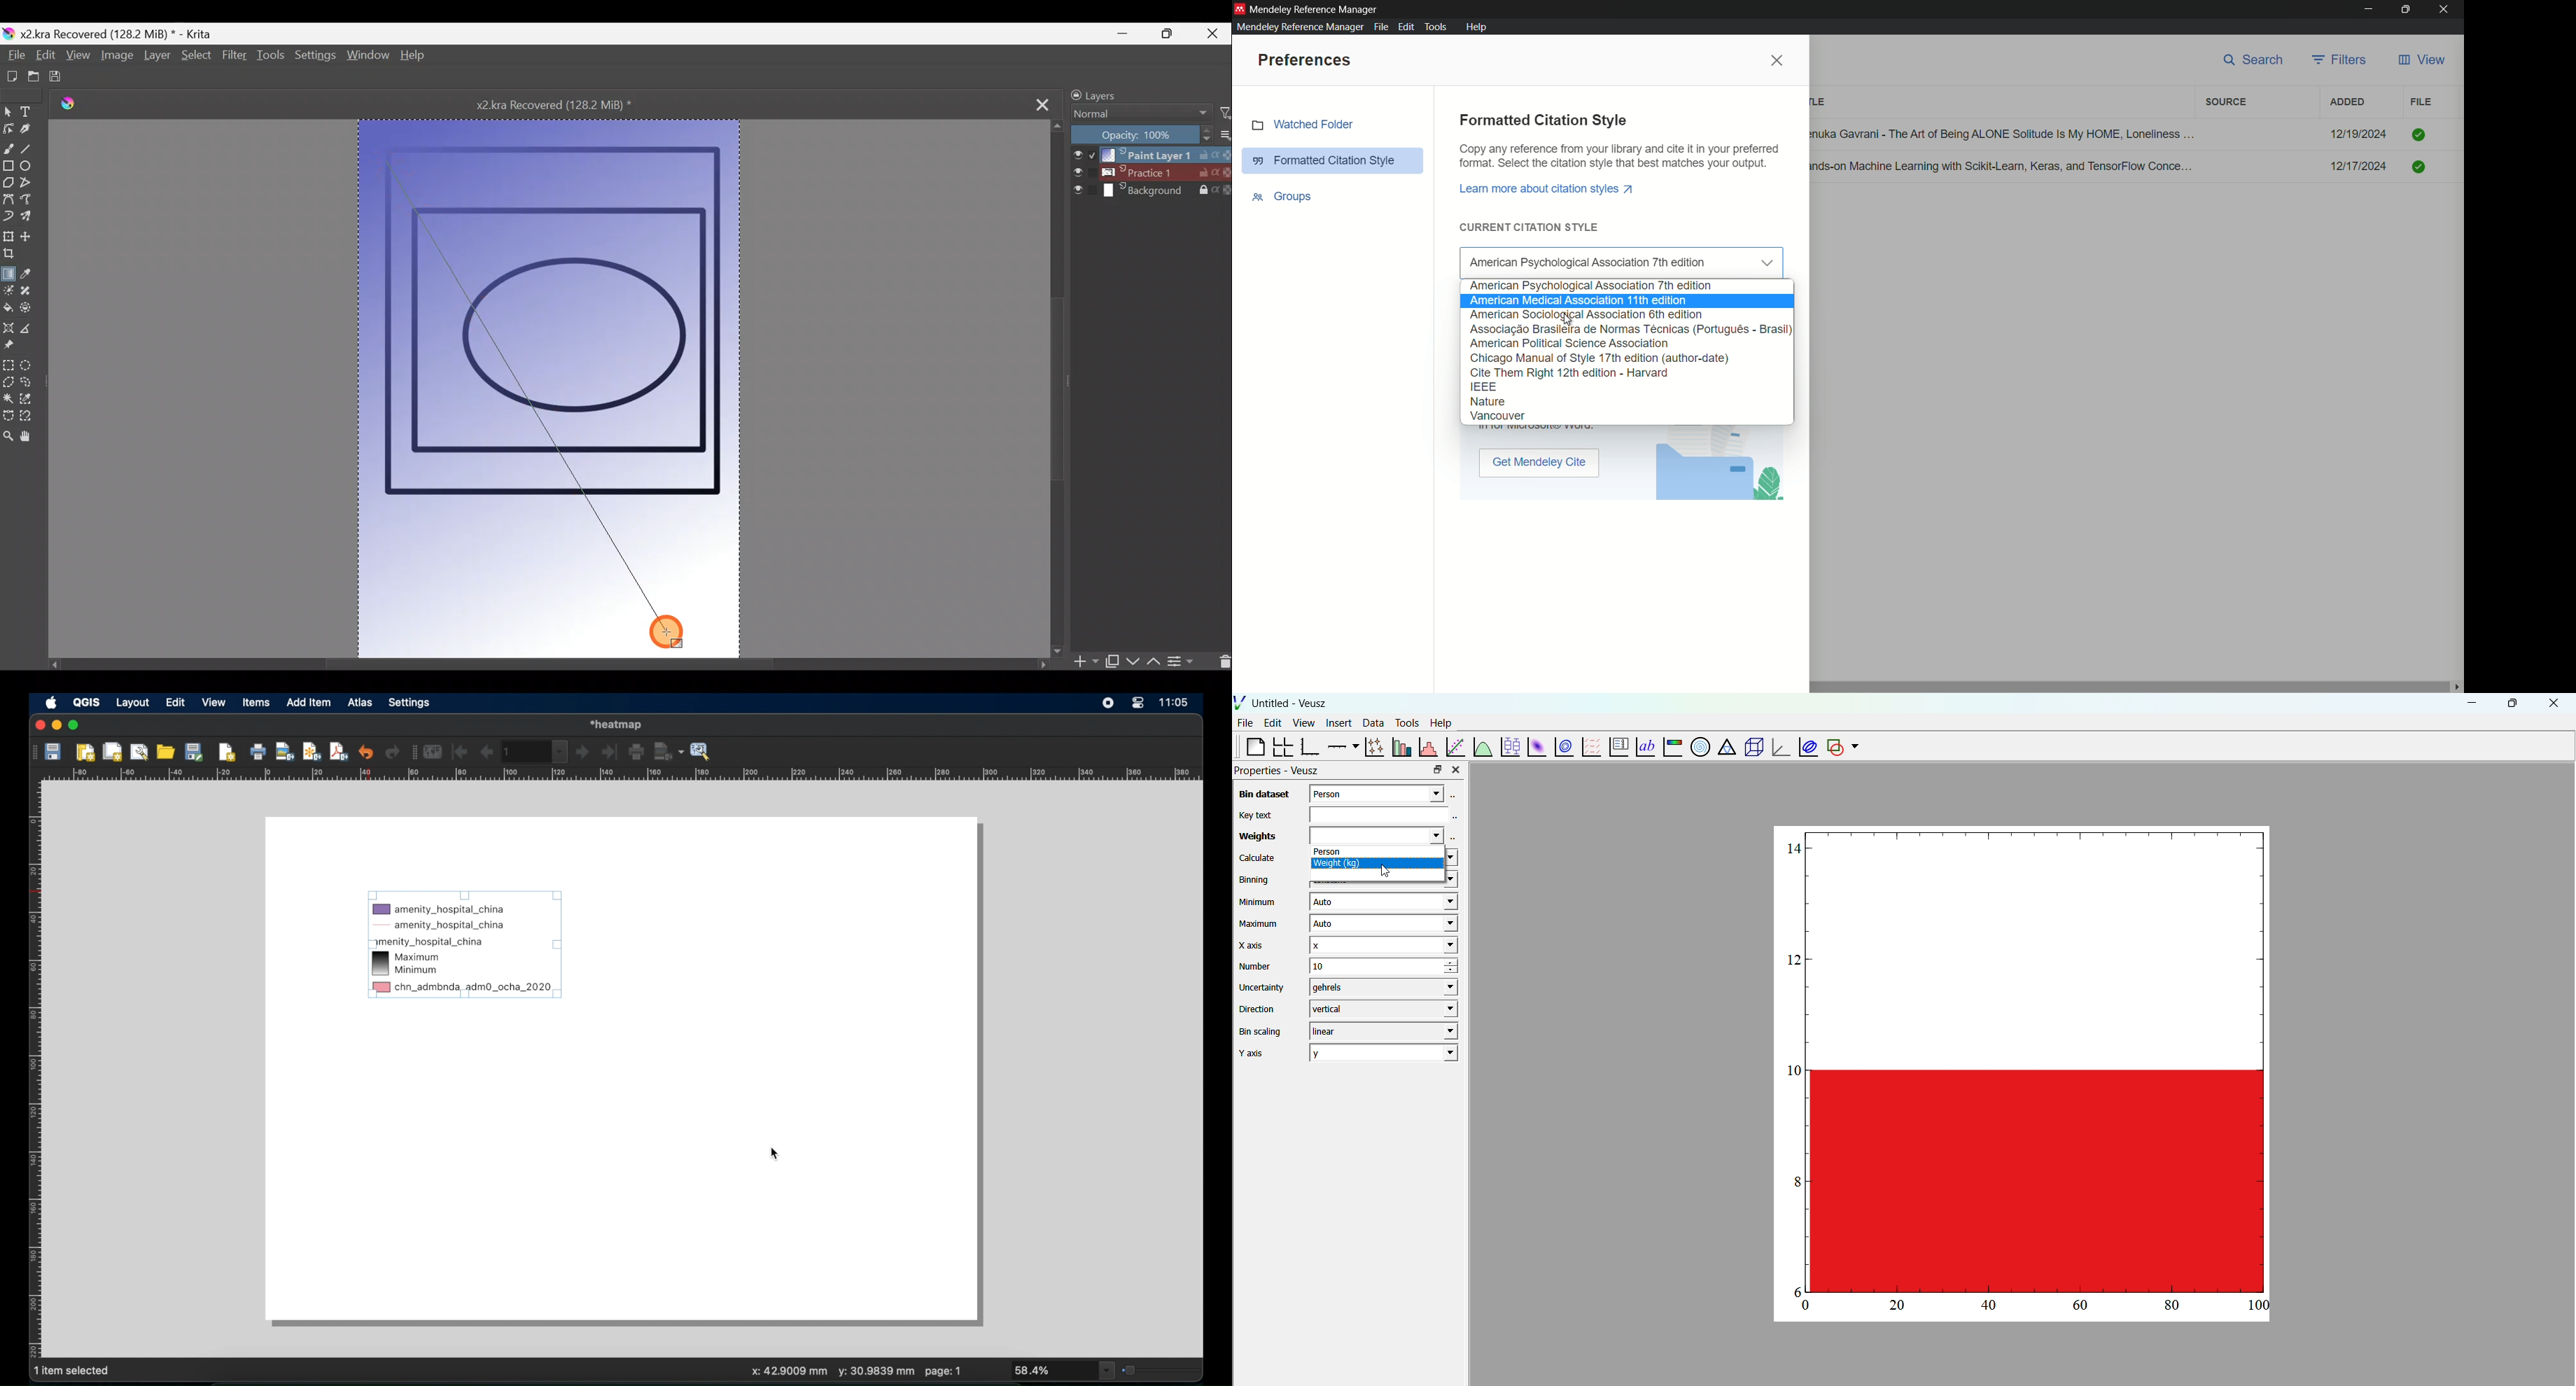 The width and height of the screenshot is (2576, 1400). I want to click on Pan tool, so click(30, 440).